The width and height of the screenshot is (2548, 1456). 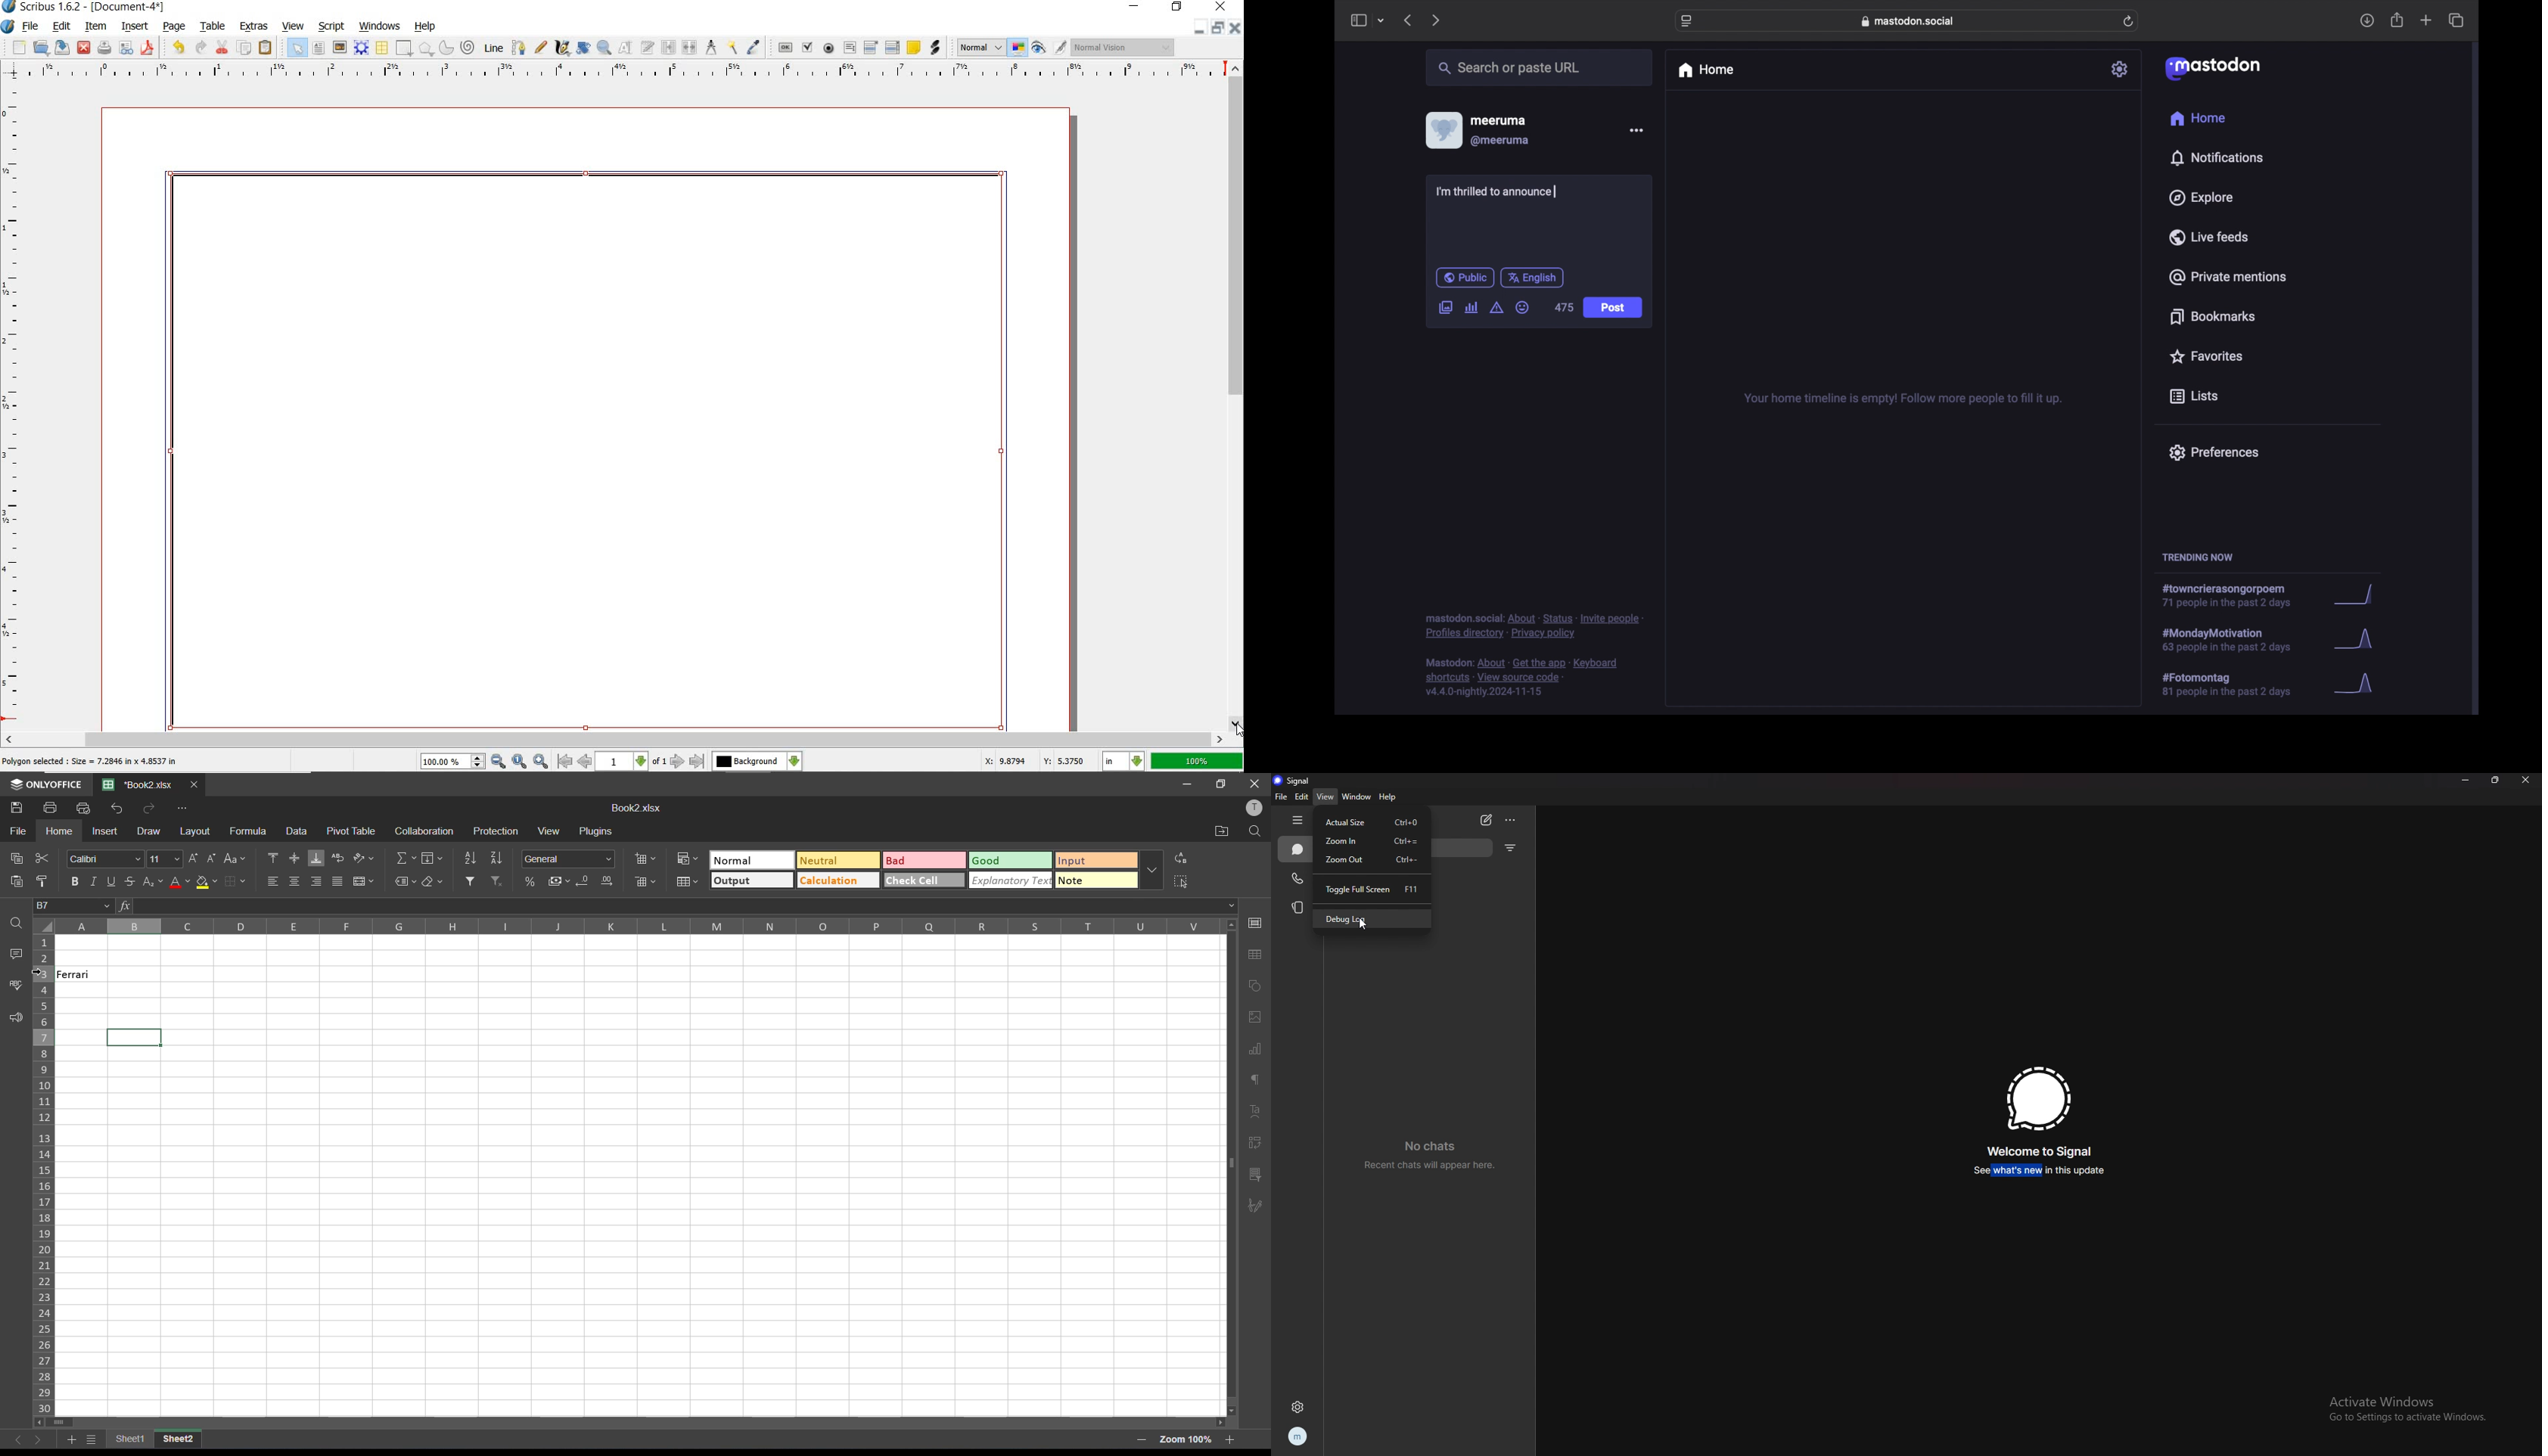 I want to click on ruler, so click(x=624, y=70).